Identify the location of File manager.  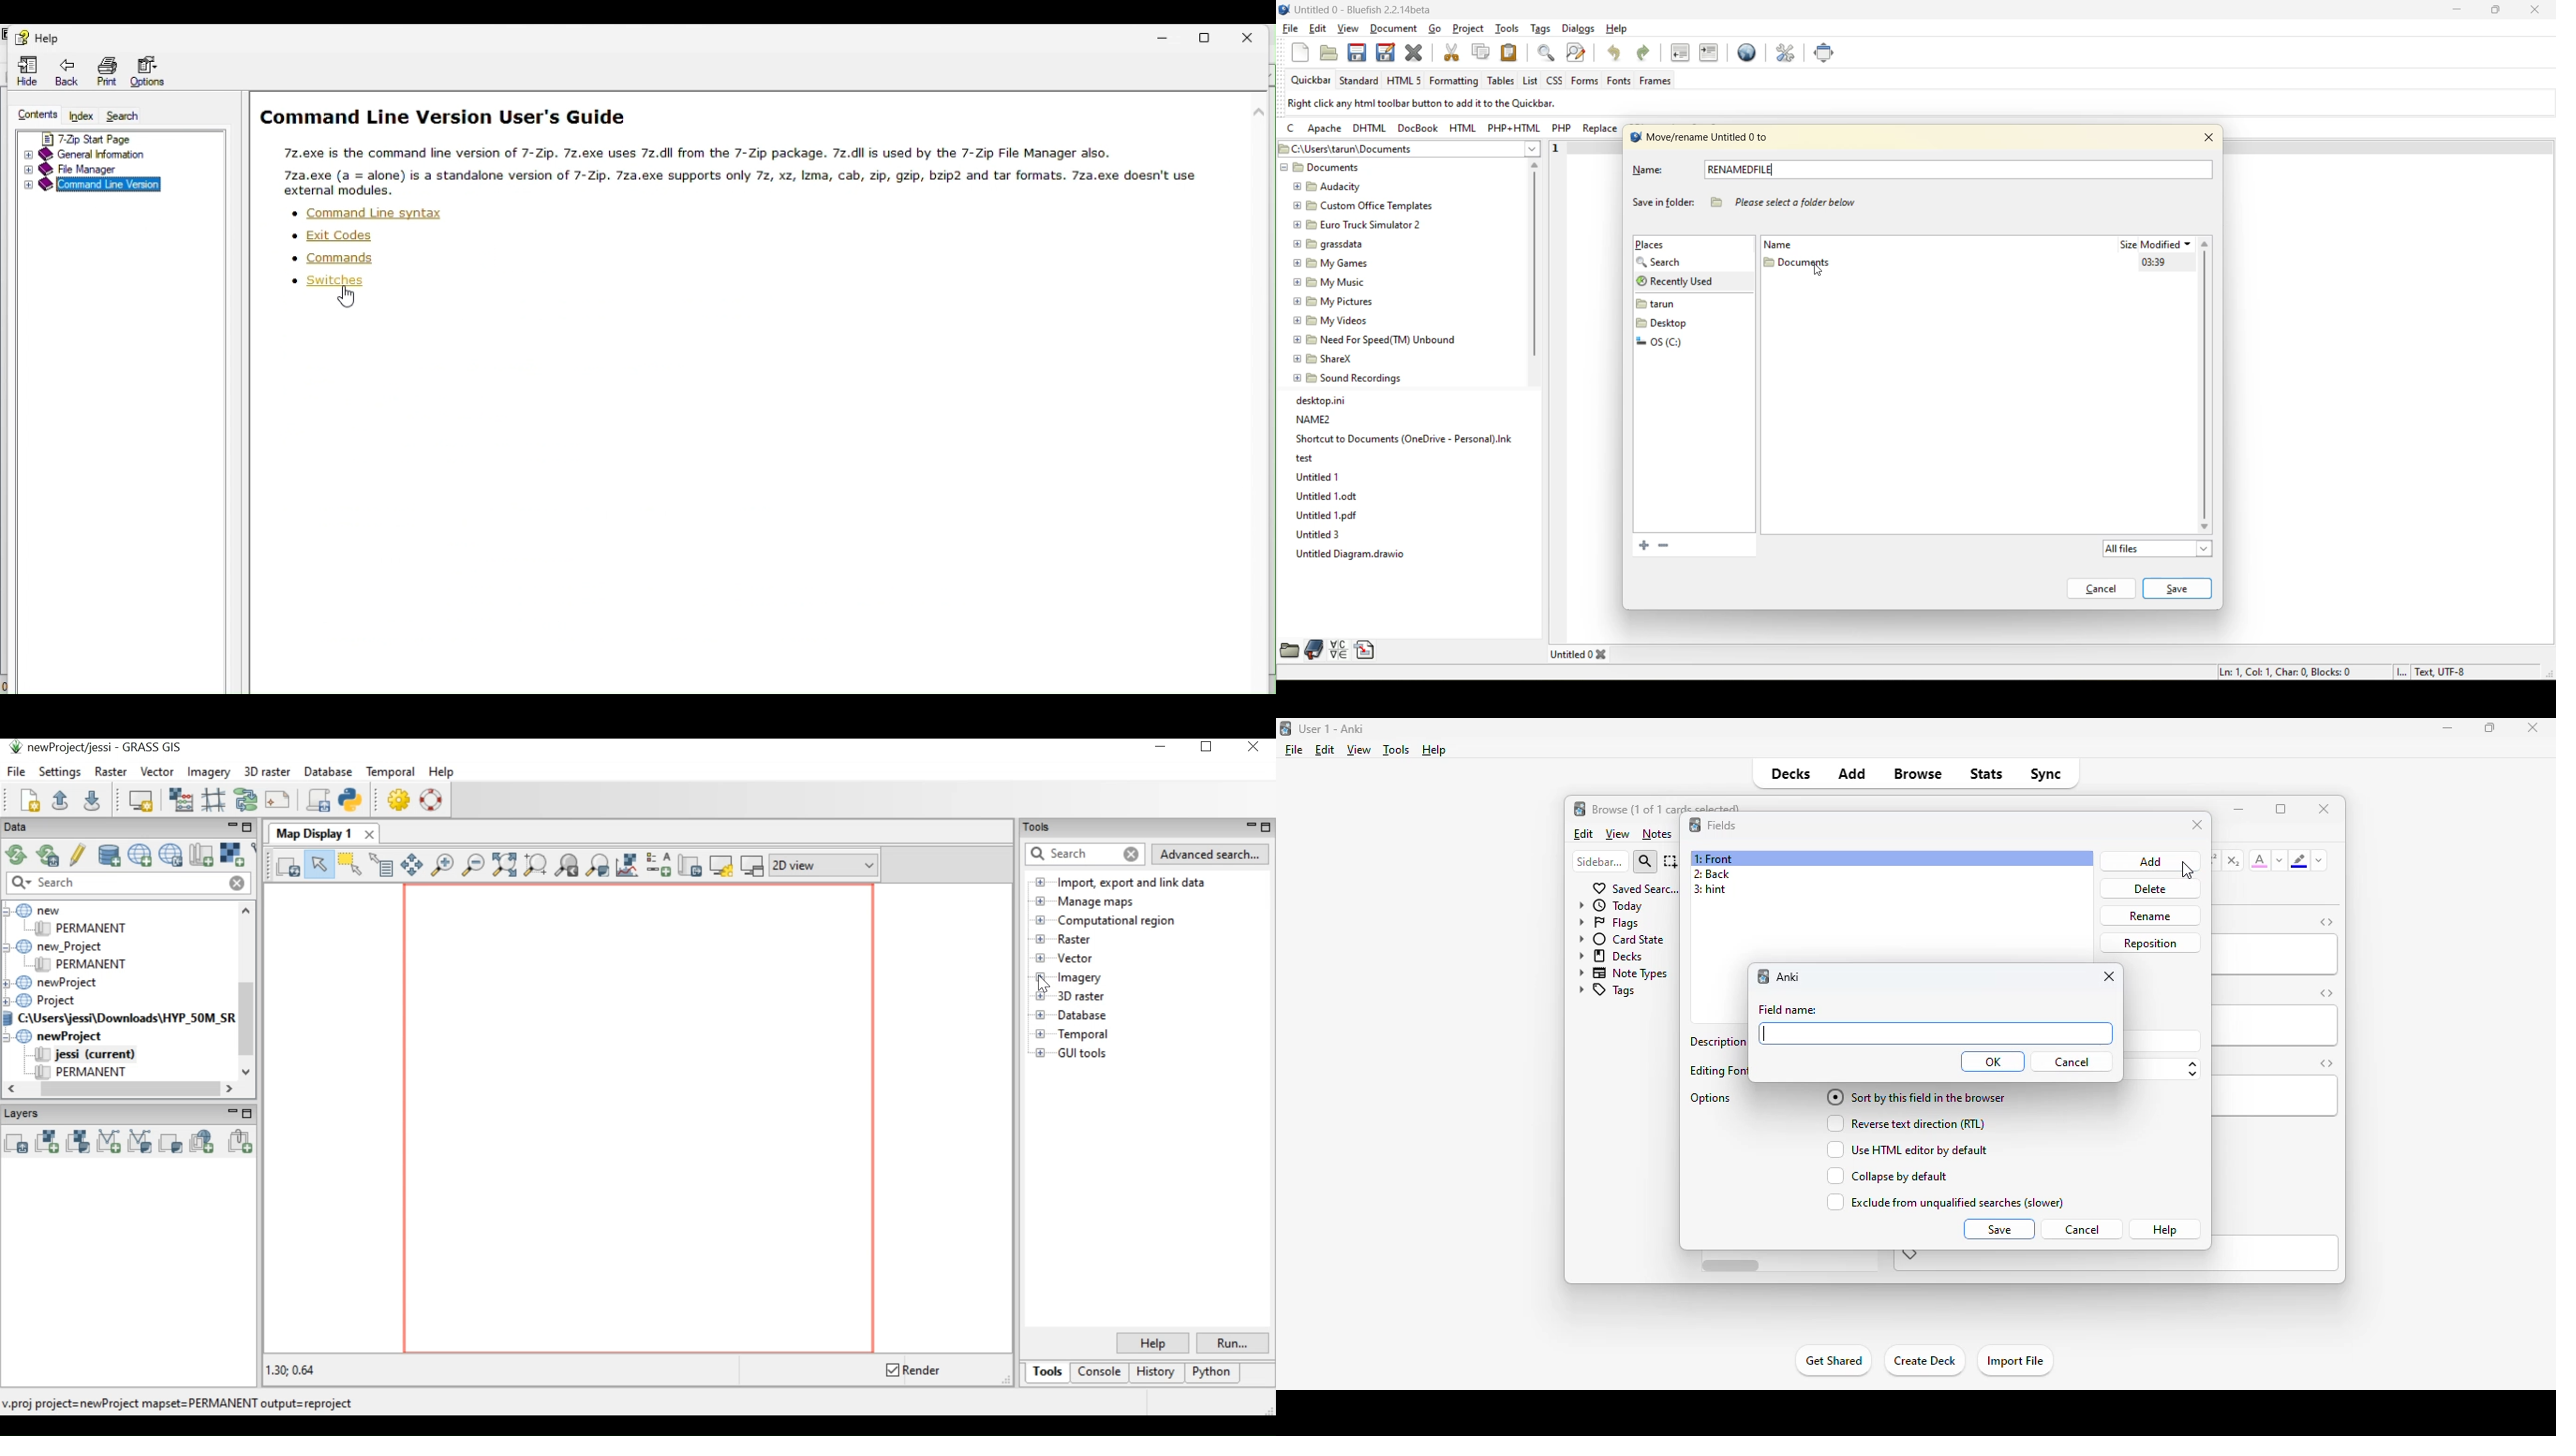
(120, 169).